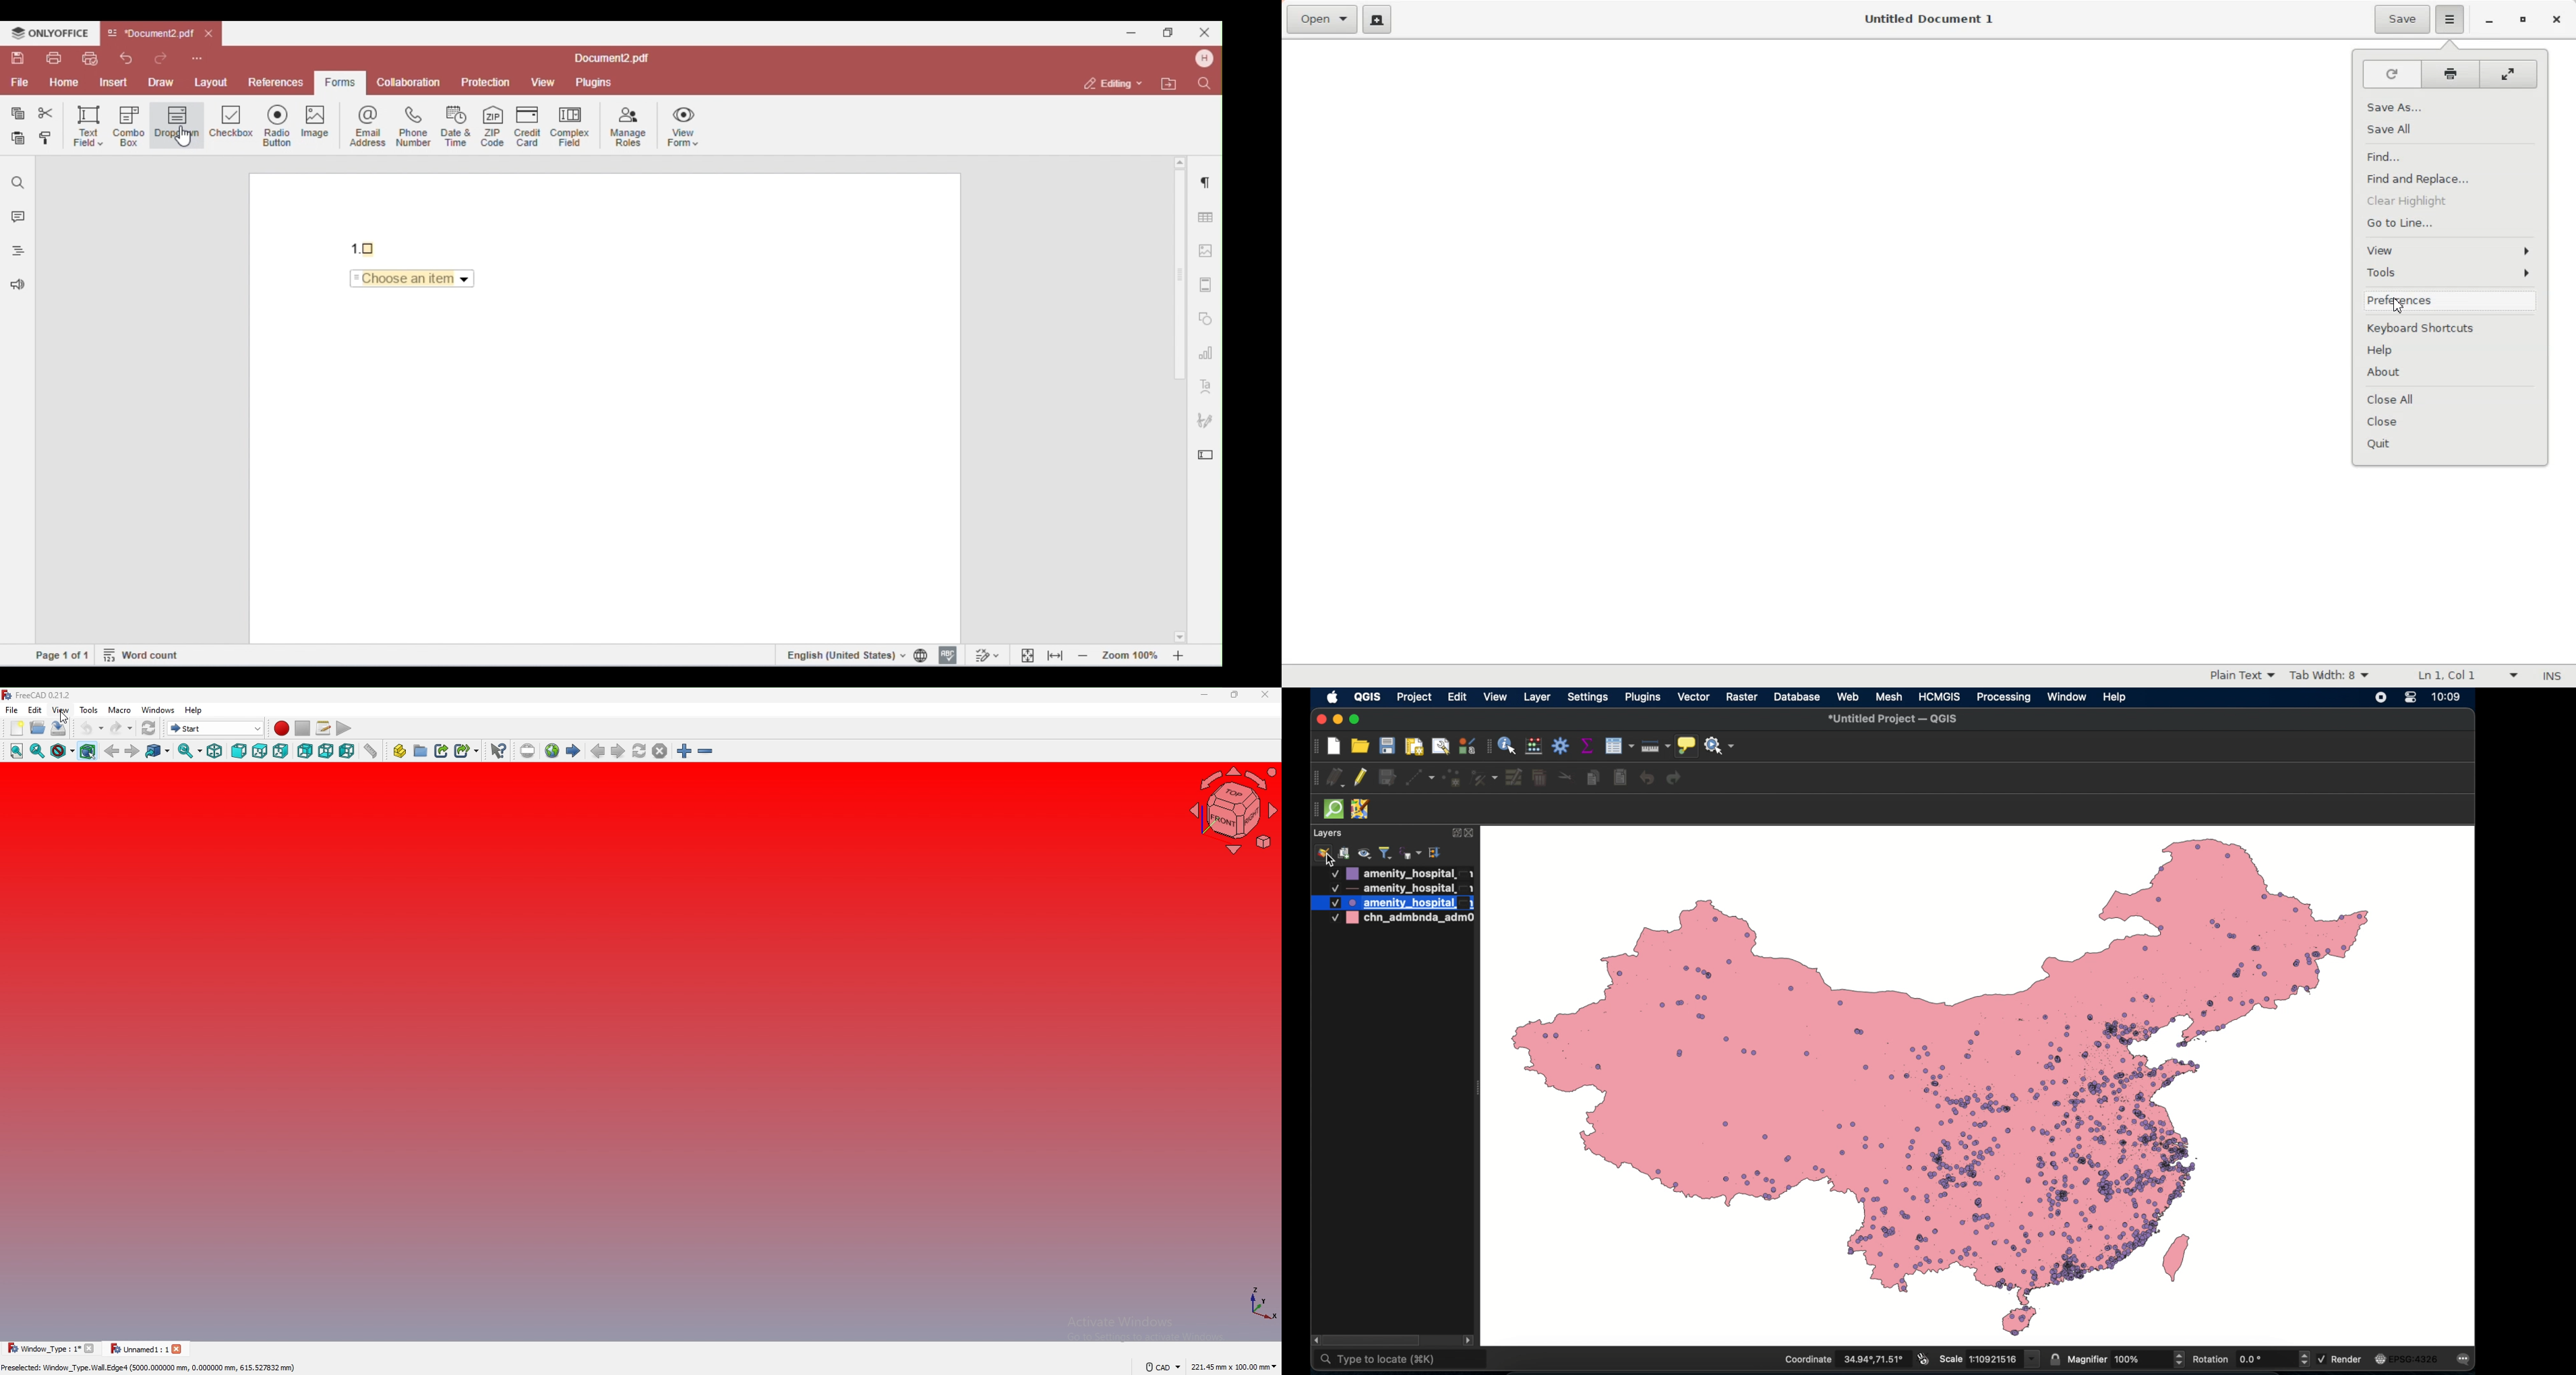  I want to click on previous page, so click(599, 752).